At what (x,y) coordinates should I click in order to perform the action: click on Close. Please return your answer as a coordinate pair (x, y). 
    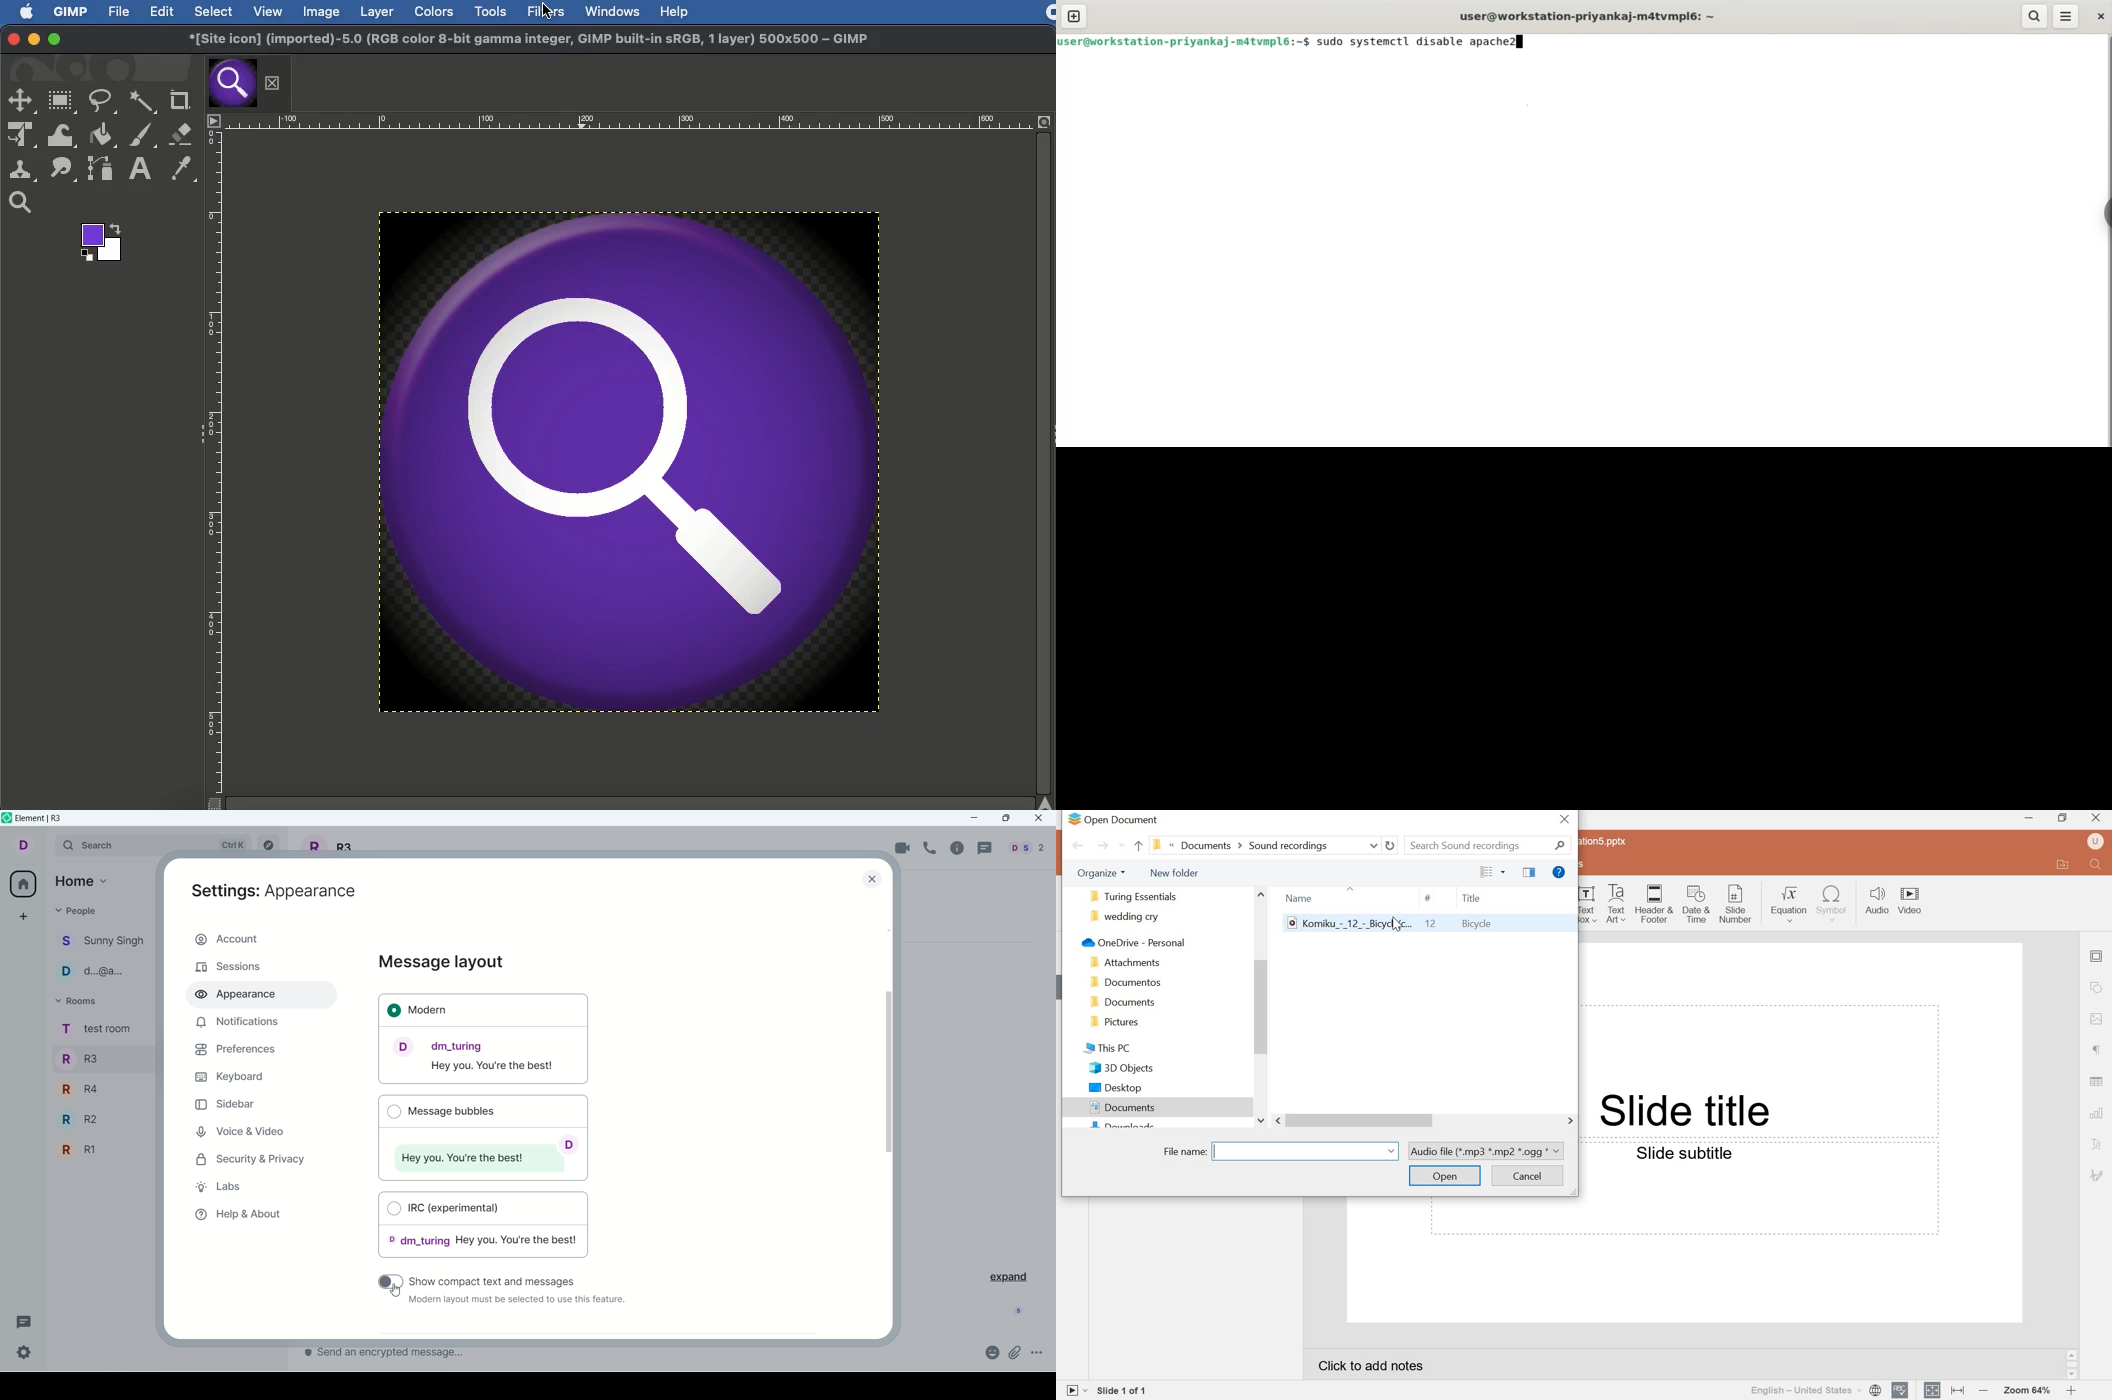
    Looking at the image, I should click on (272, 81).